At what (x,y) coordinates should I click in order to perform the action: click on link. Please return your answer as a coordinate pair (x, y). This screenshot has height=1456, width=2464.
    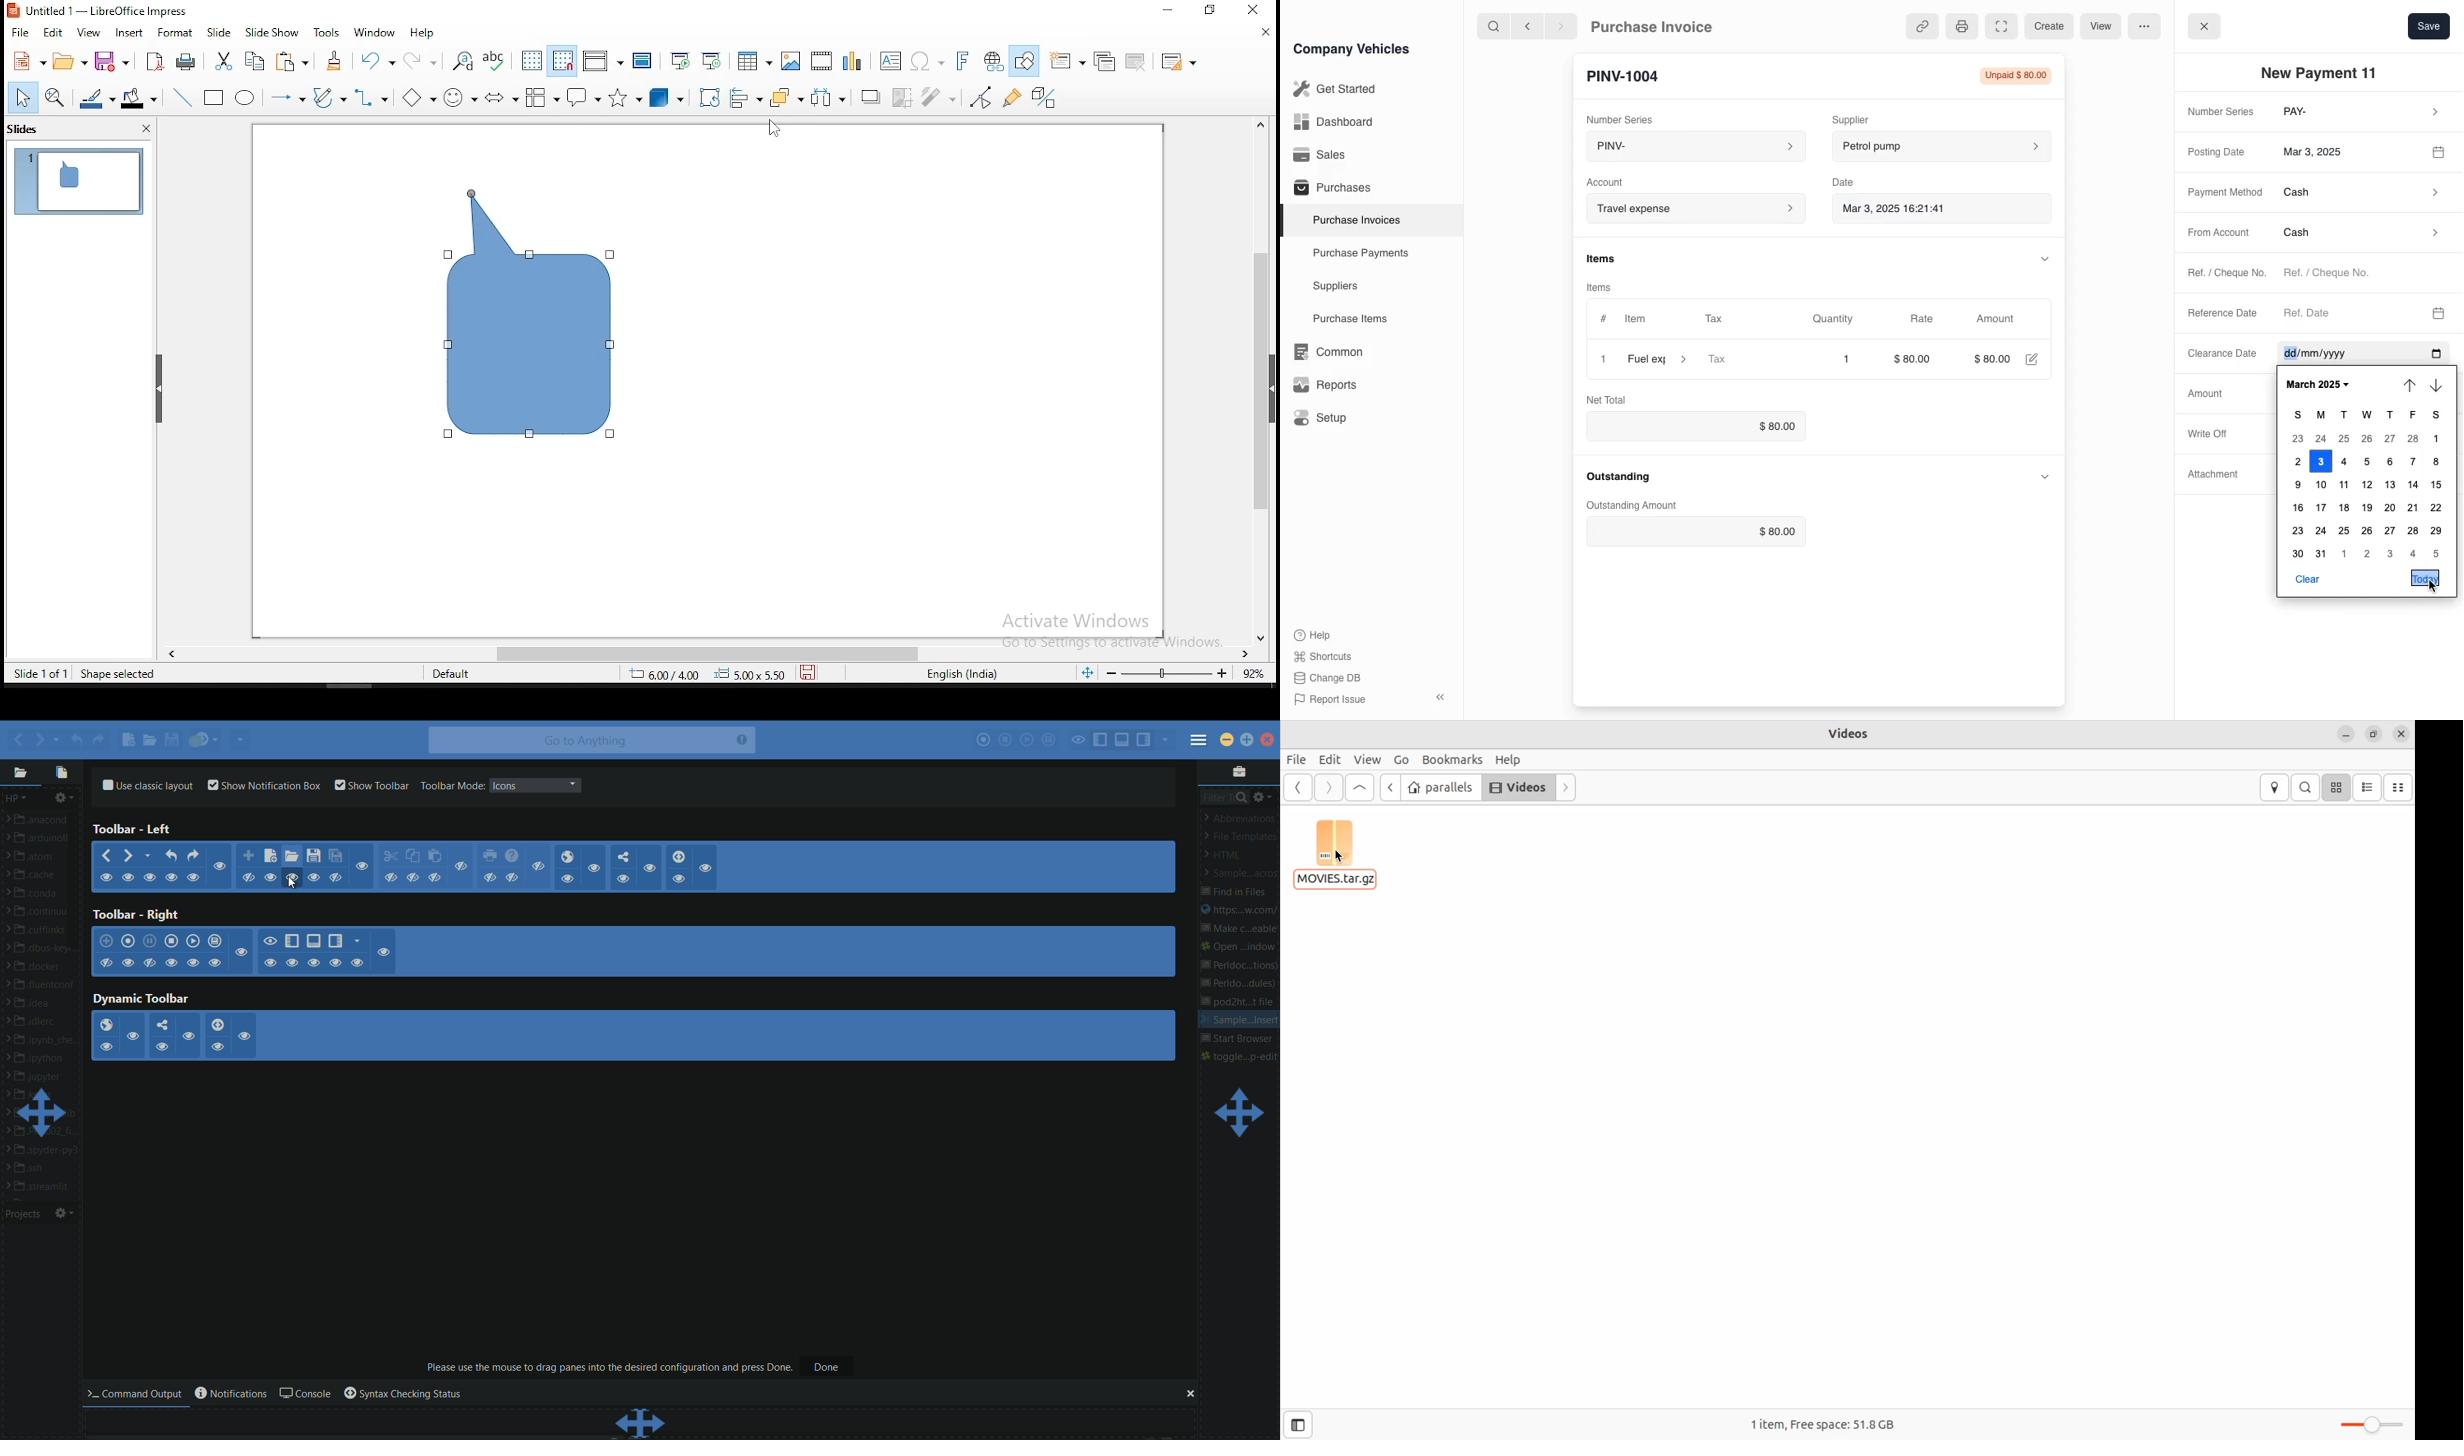
    Looking at the image, I should click on (1919, 26).